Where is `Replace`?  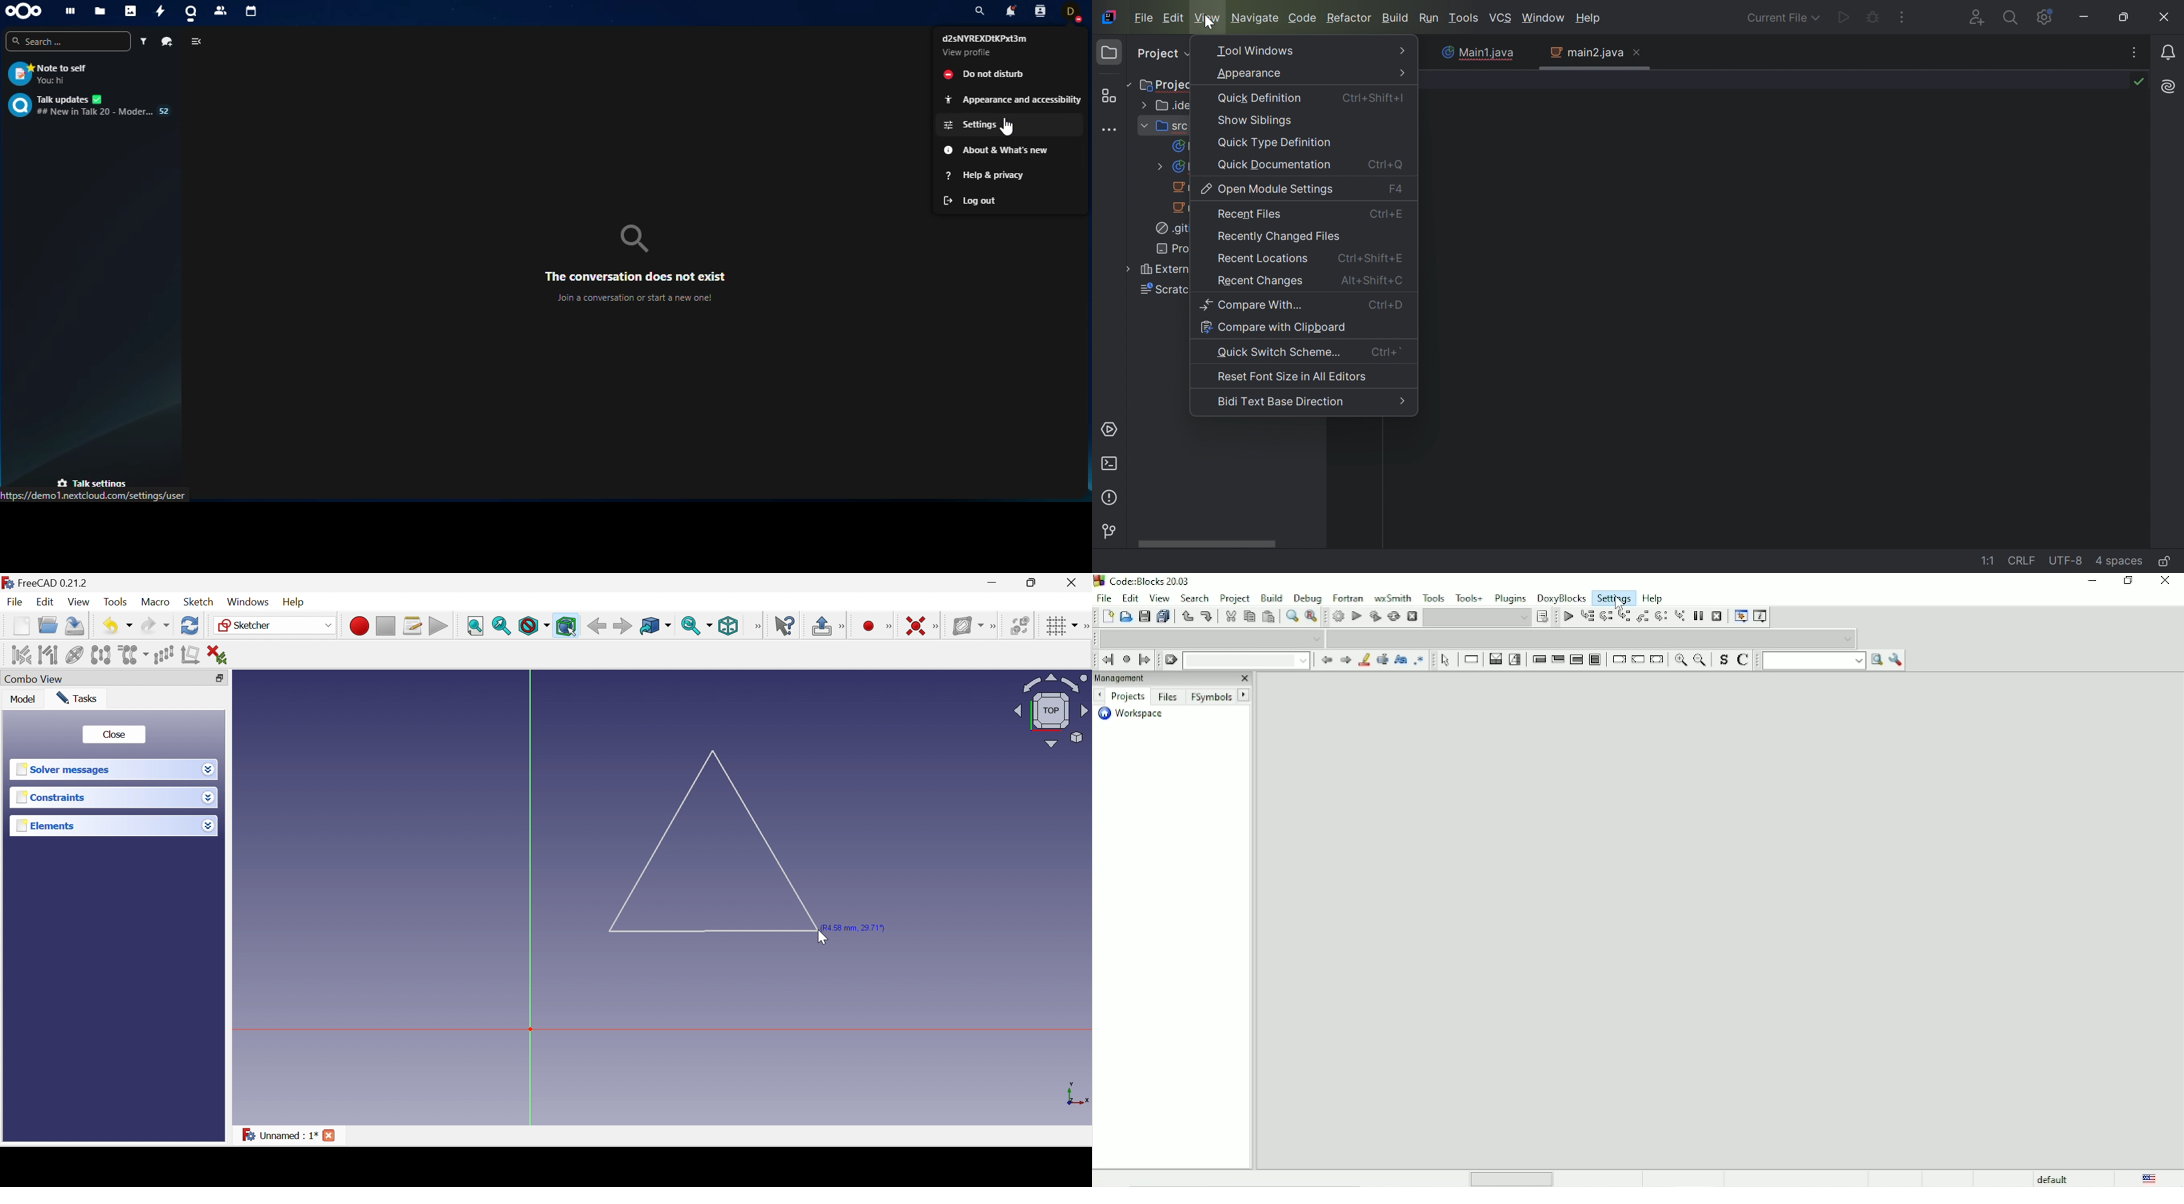
Replace is located at coordinates (1312, 617).